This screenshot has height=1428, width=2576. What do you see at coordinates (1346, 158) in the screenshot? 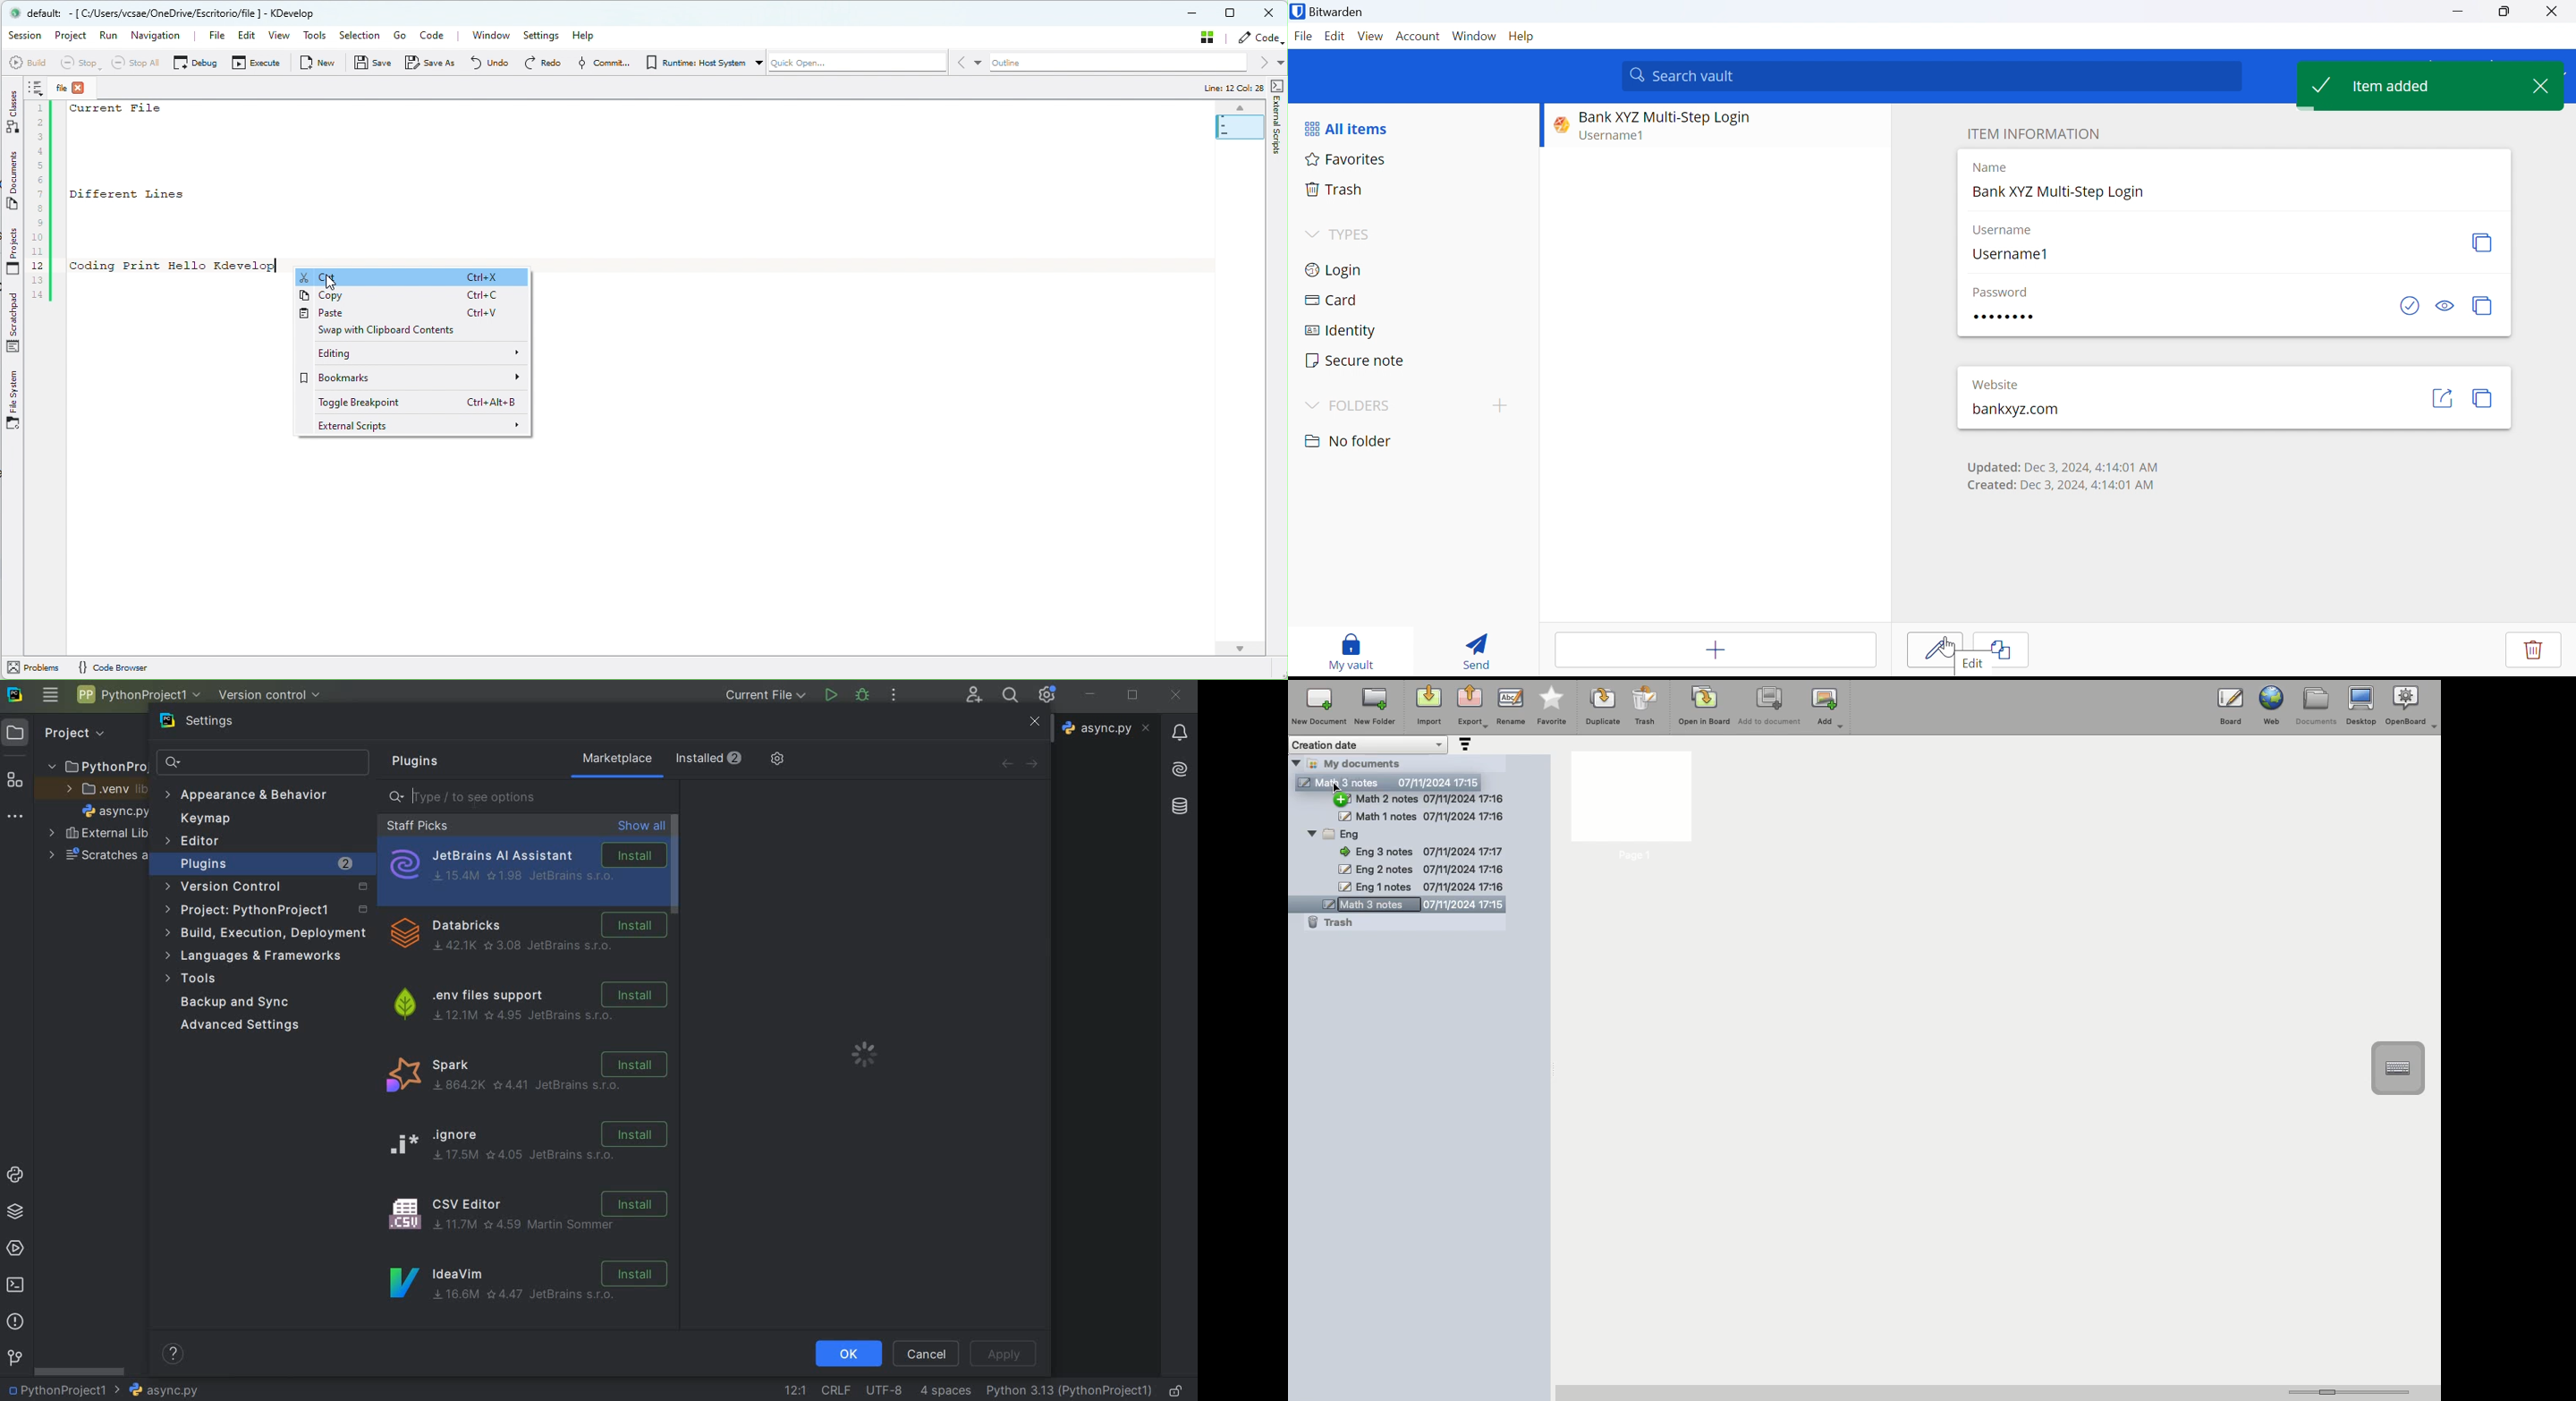
I see `Favorites` at bounding box center [1346, 158].